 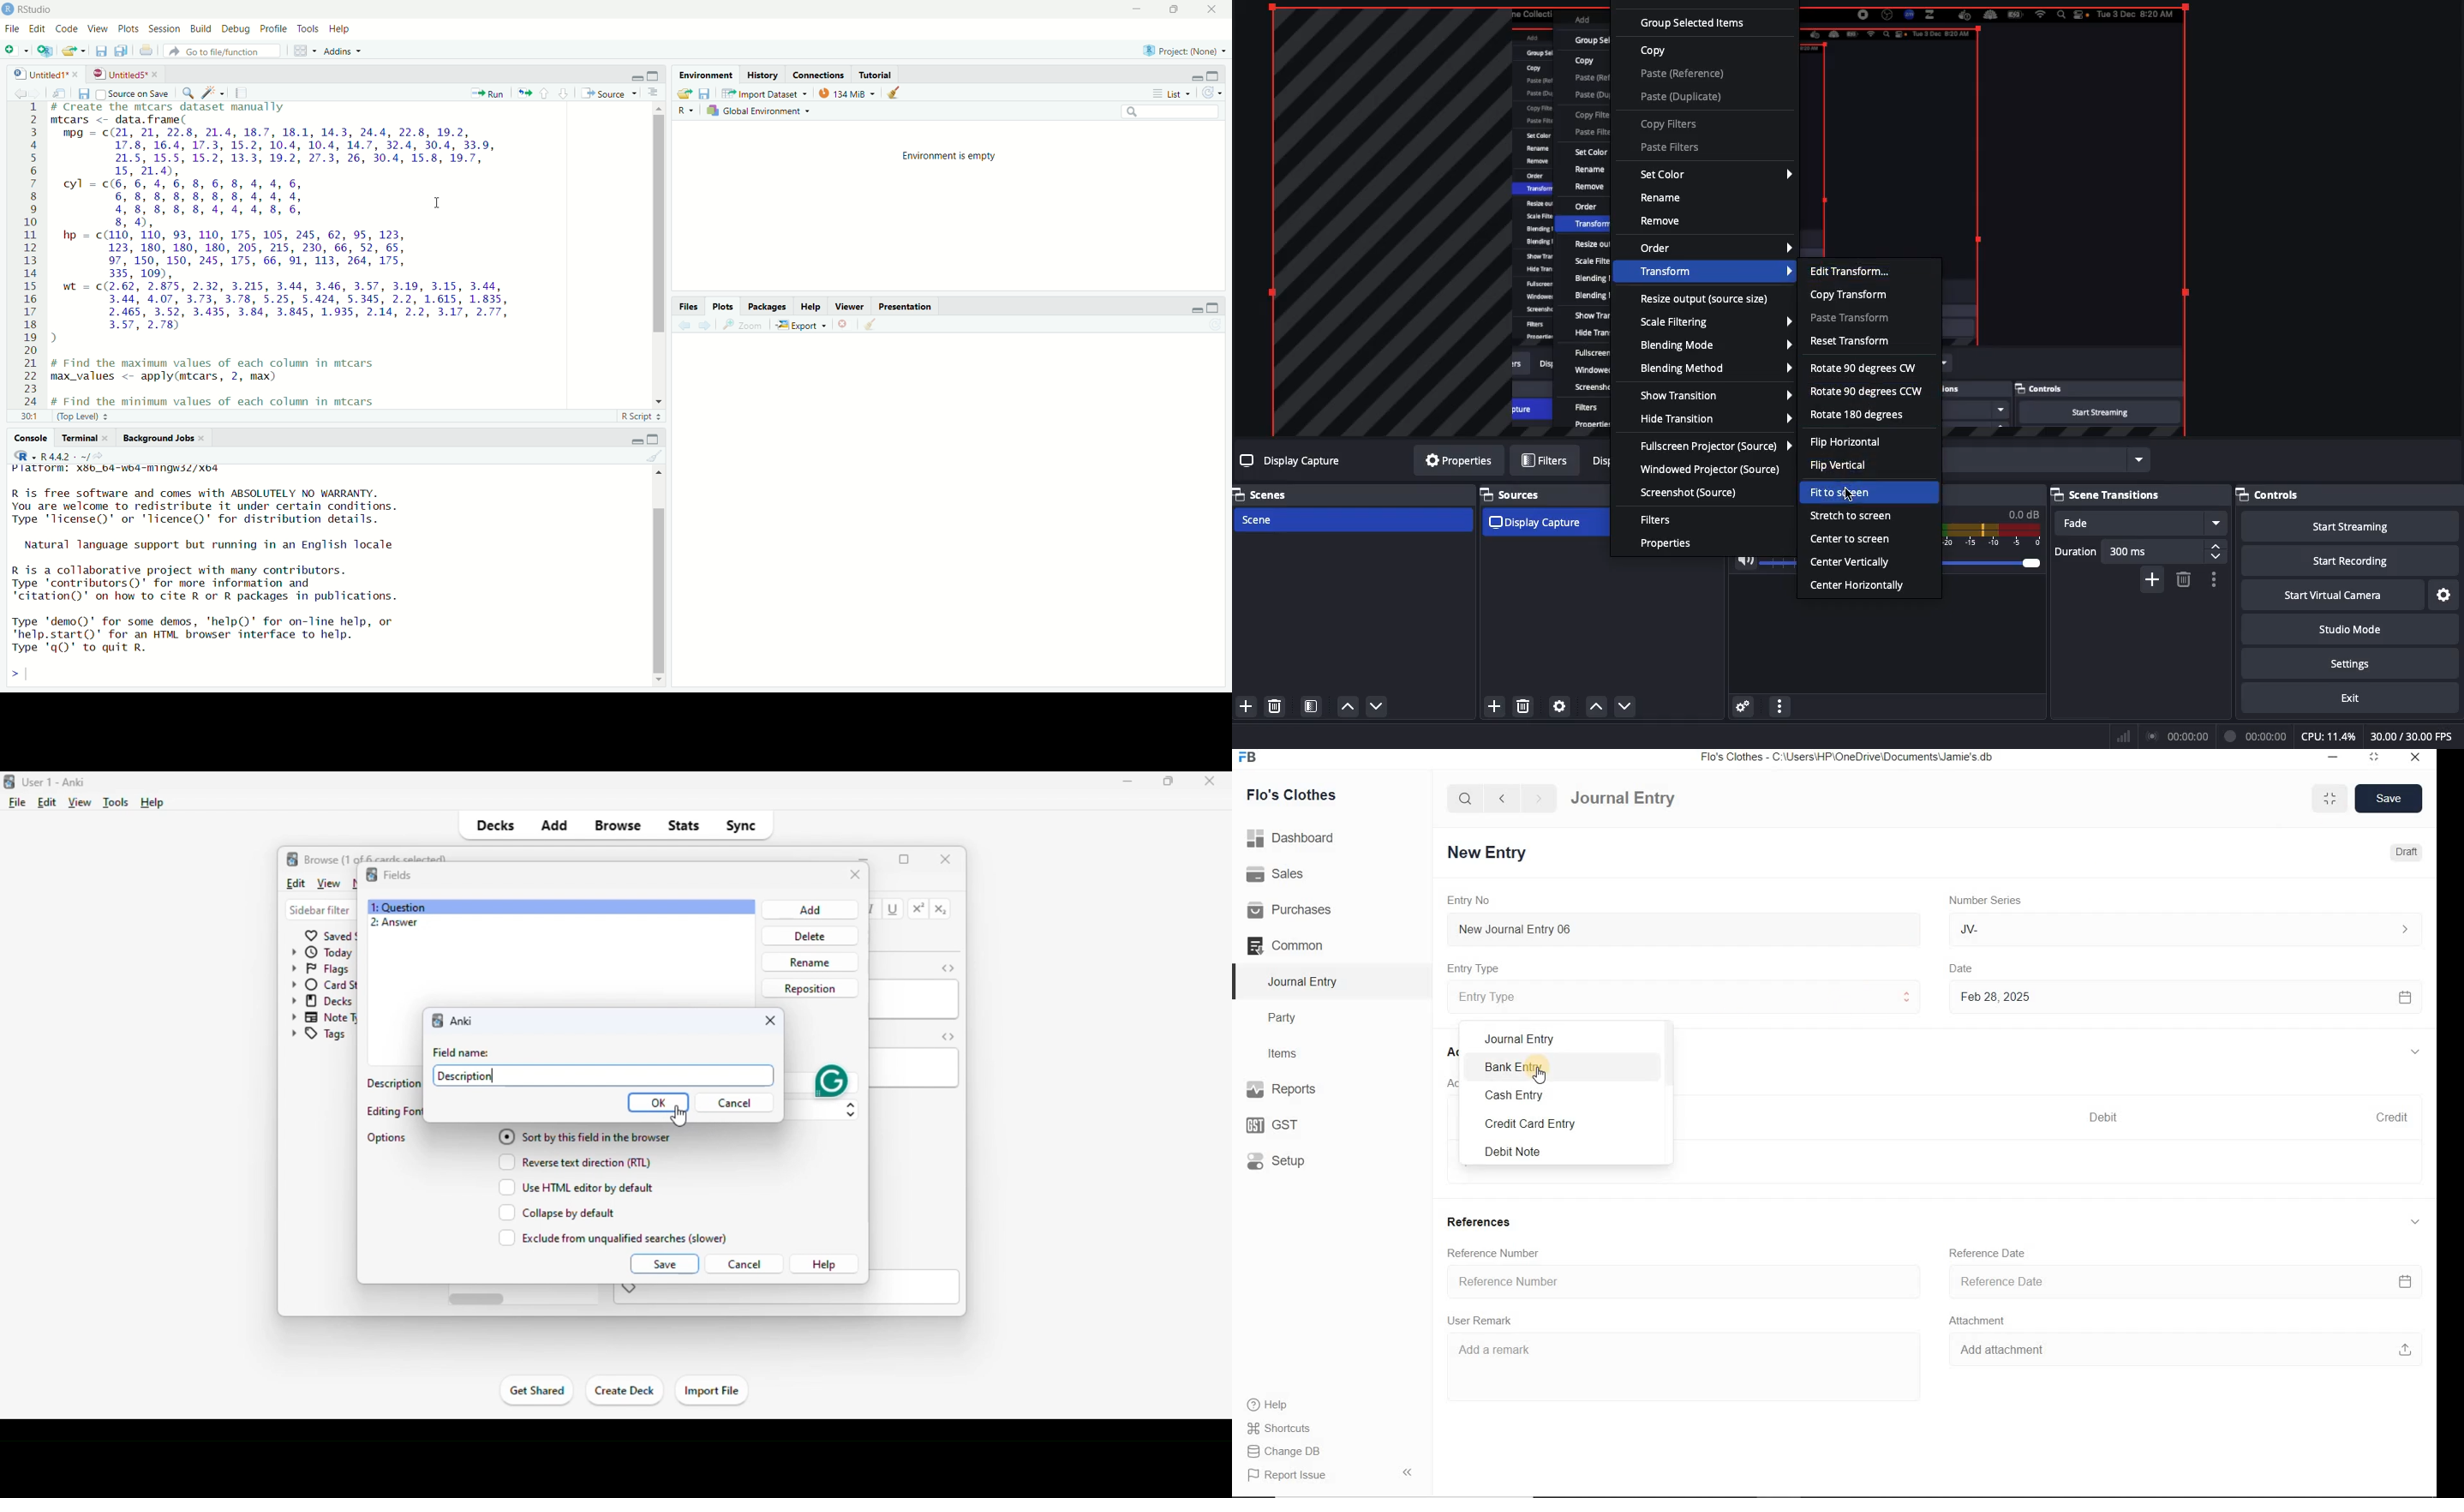 I want to click on Journal Entry, so click(x=1649, y=796).